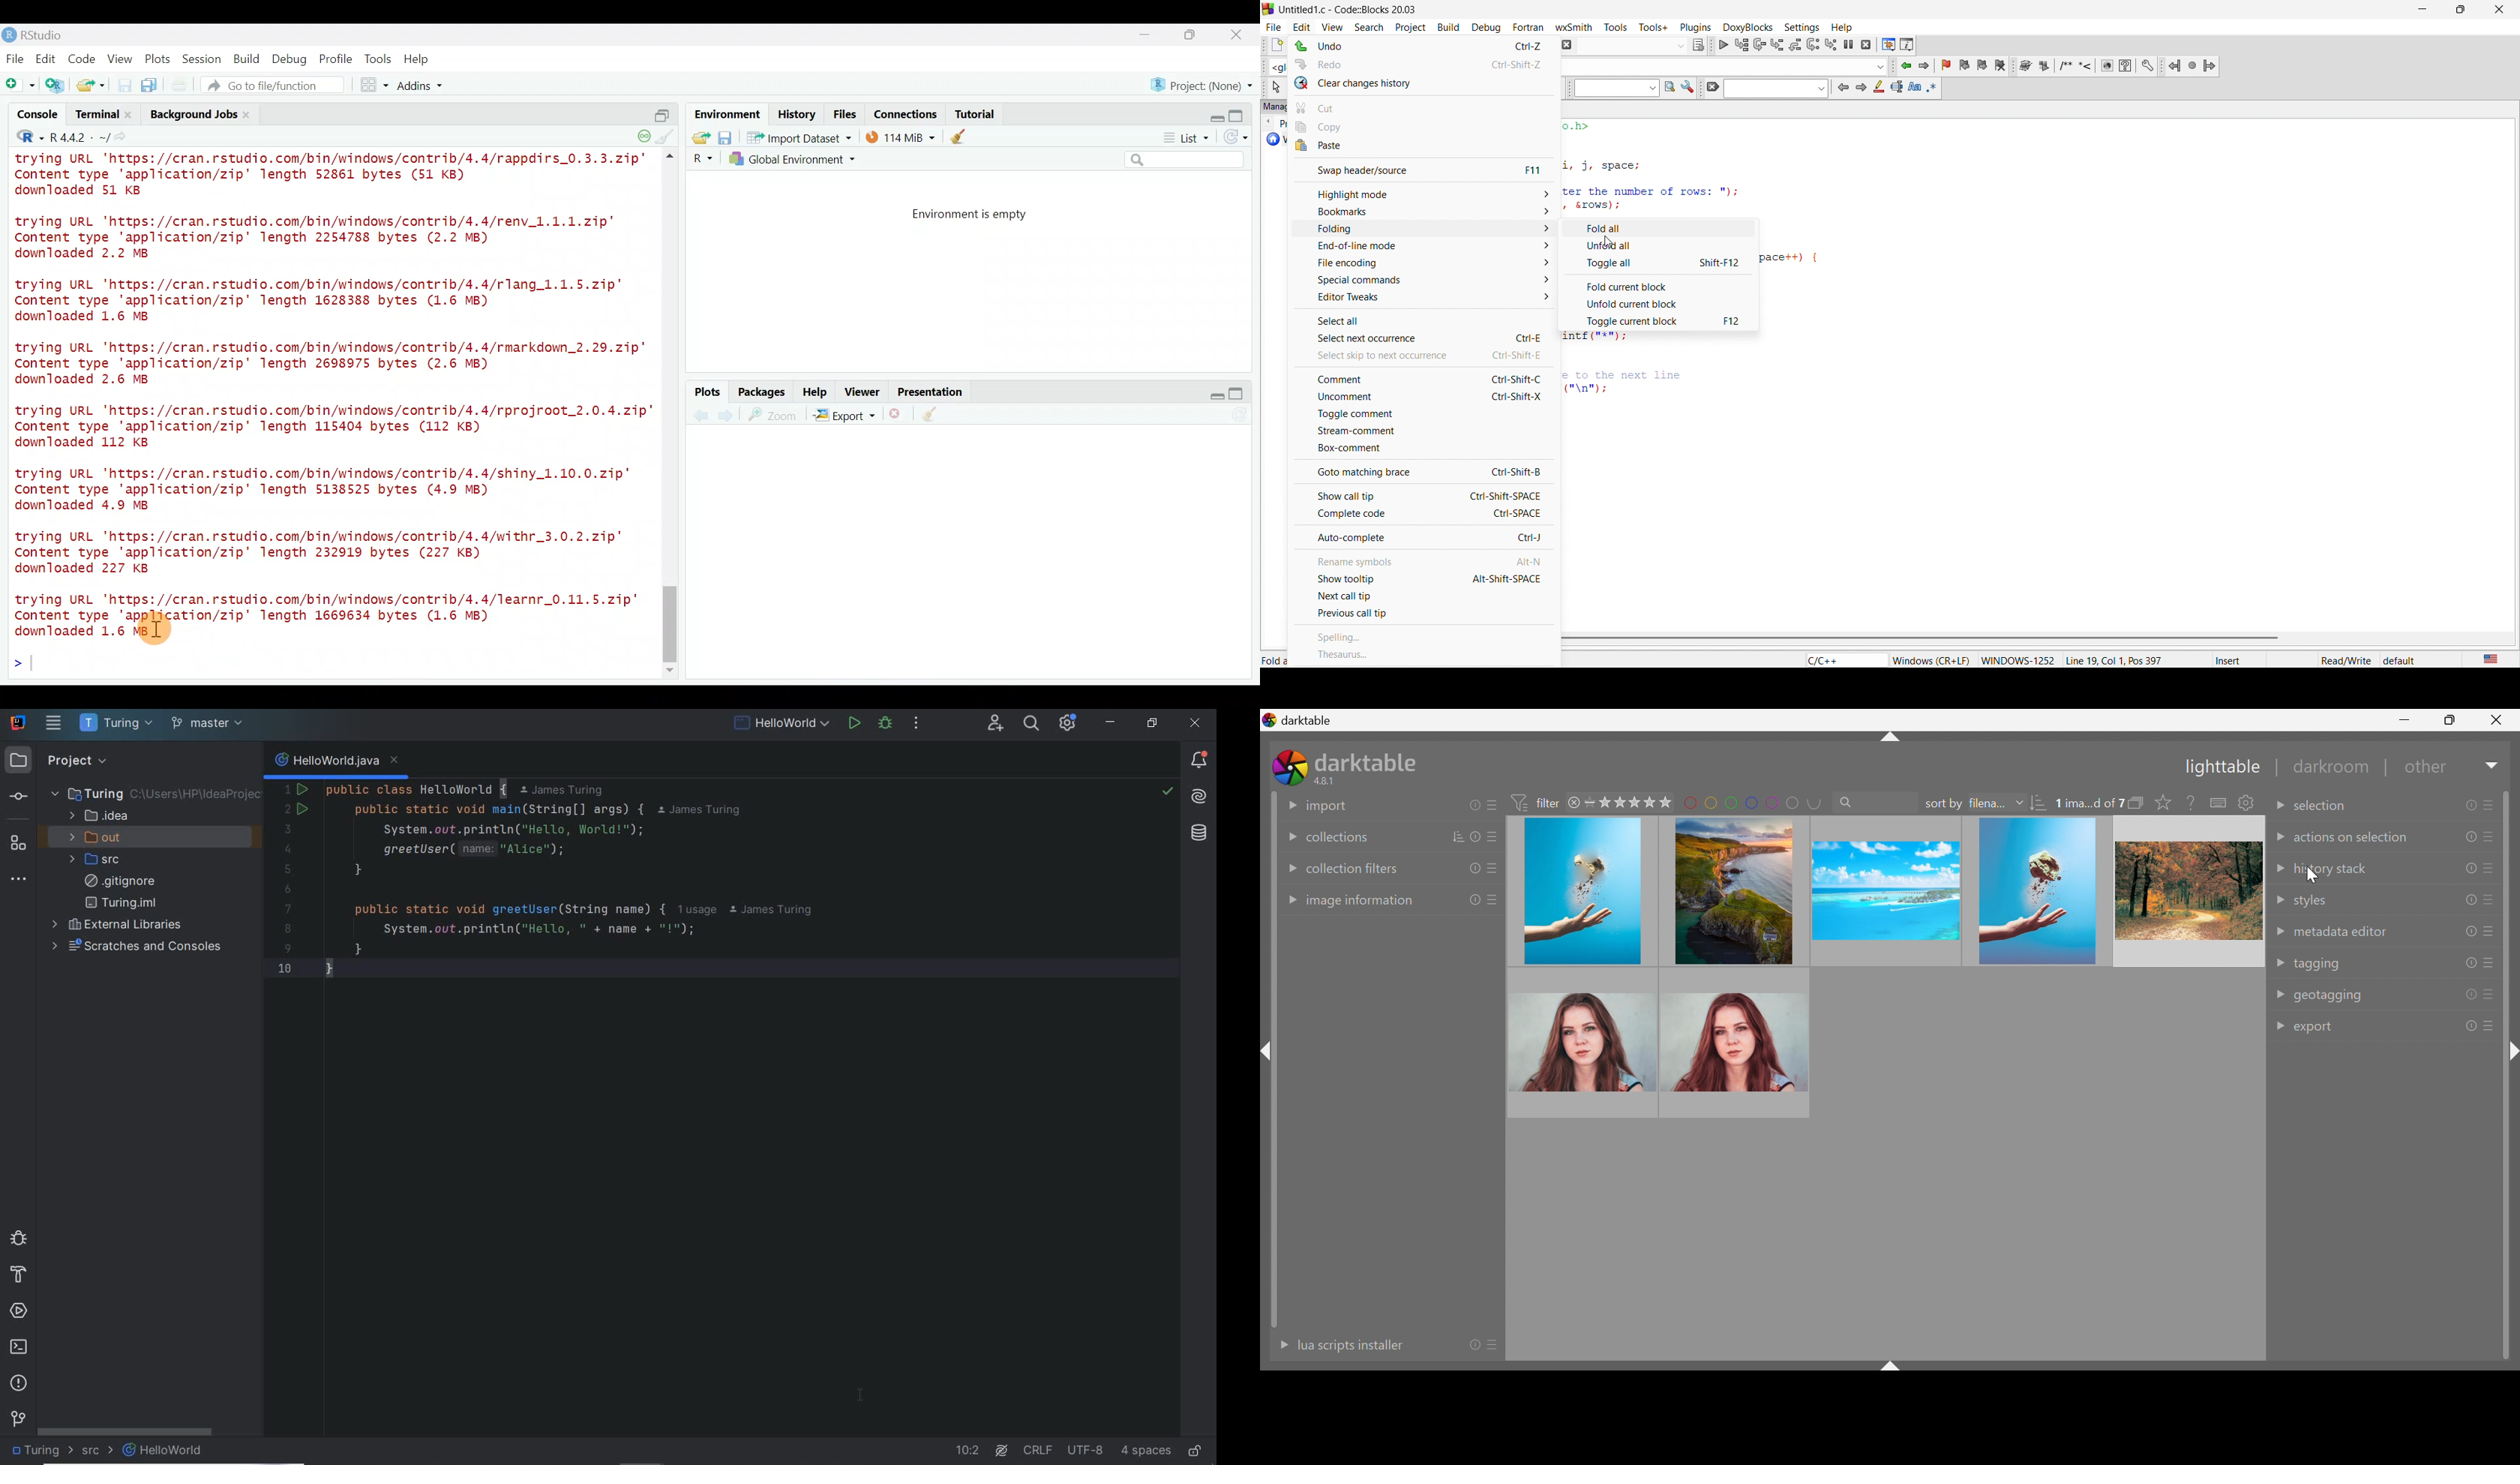 The height and width of the screenshot is (1484, 2520). I want to click on build, so click(1446, 26).